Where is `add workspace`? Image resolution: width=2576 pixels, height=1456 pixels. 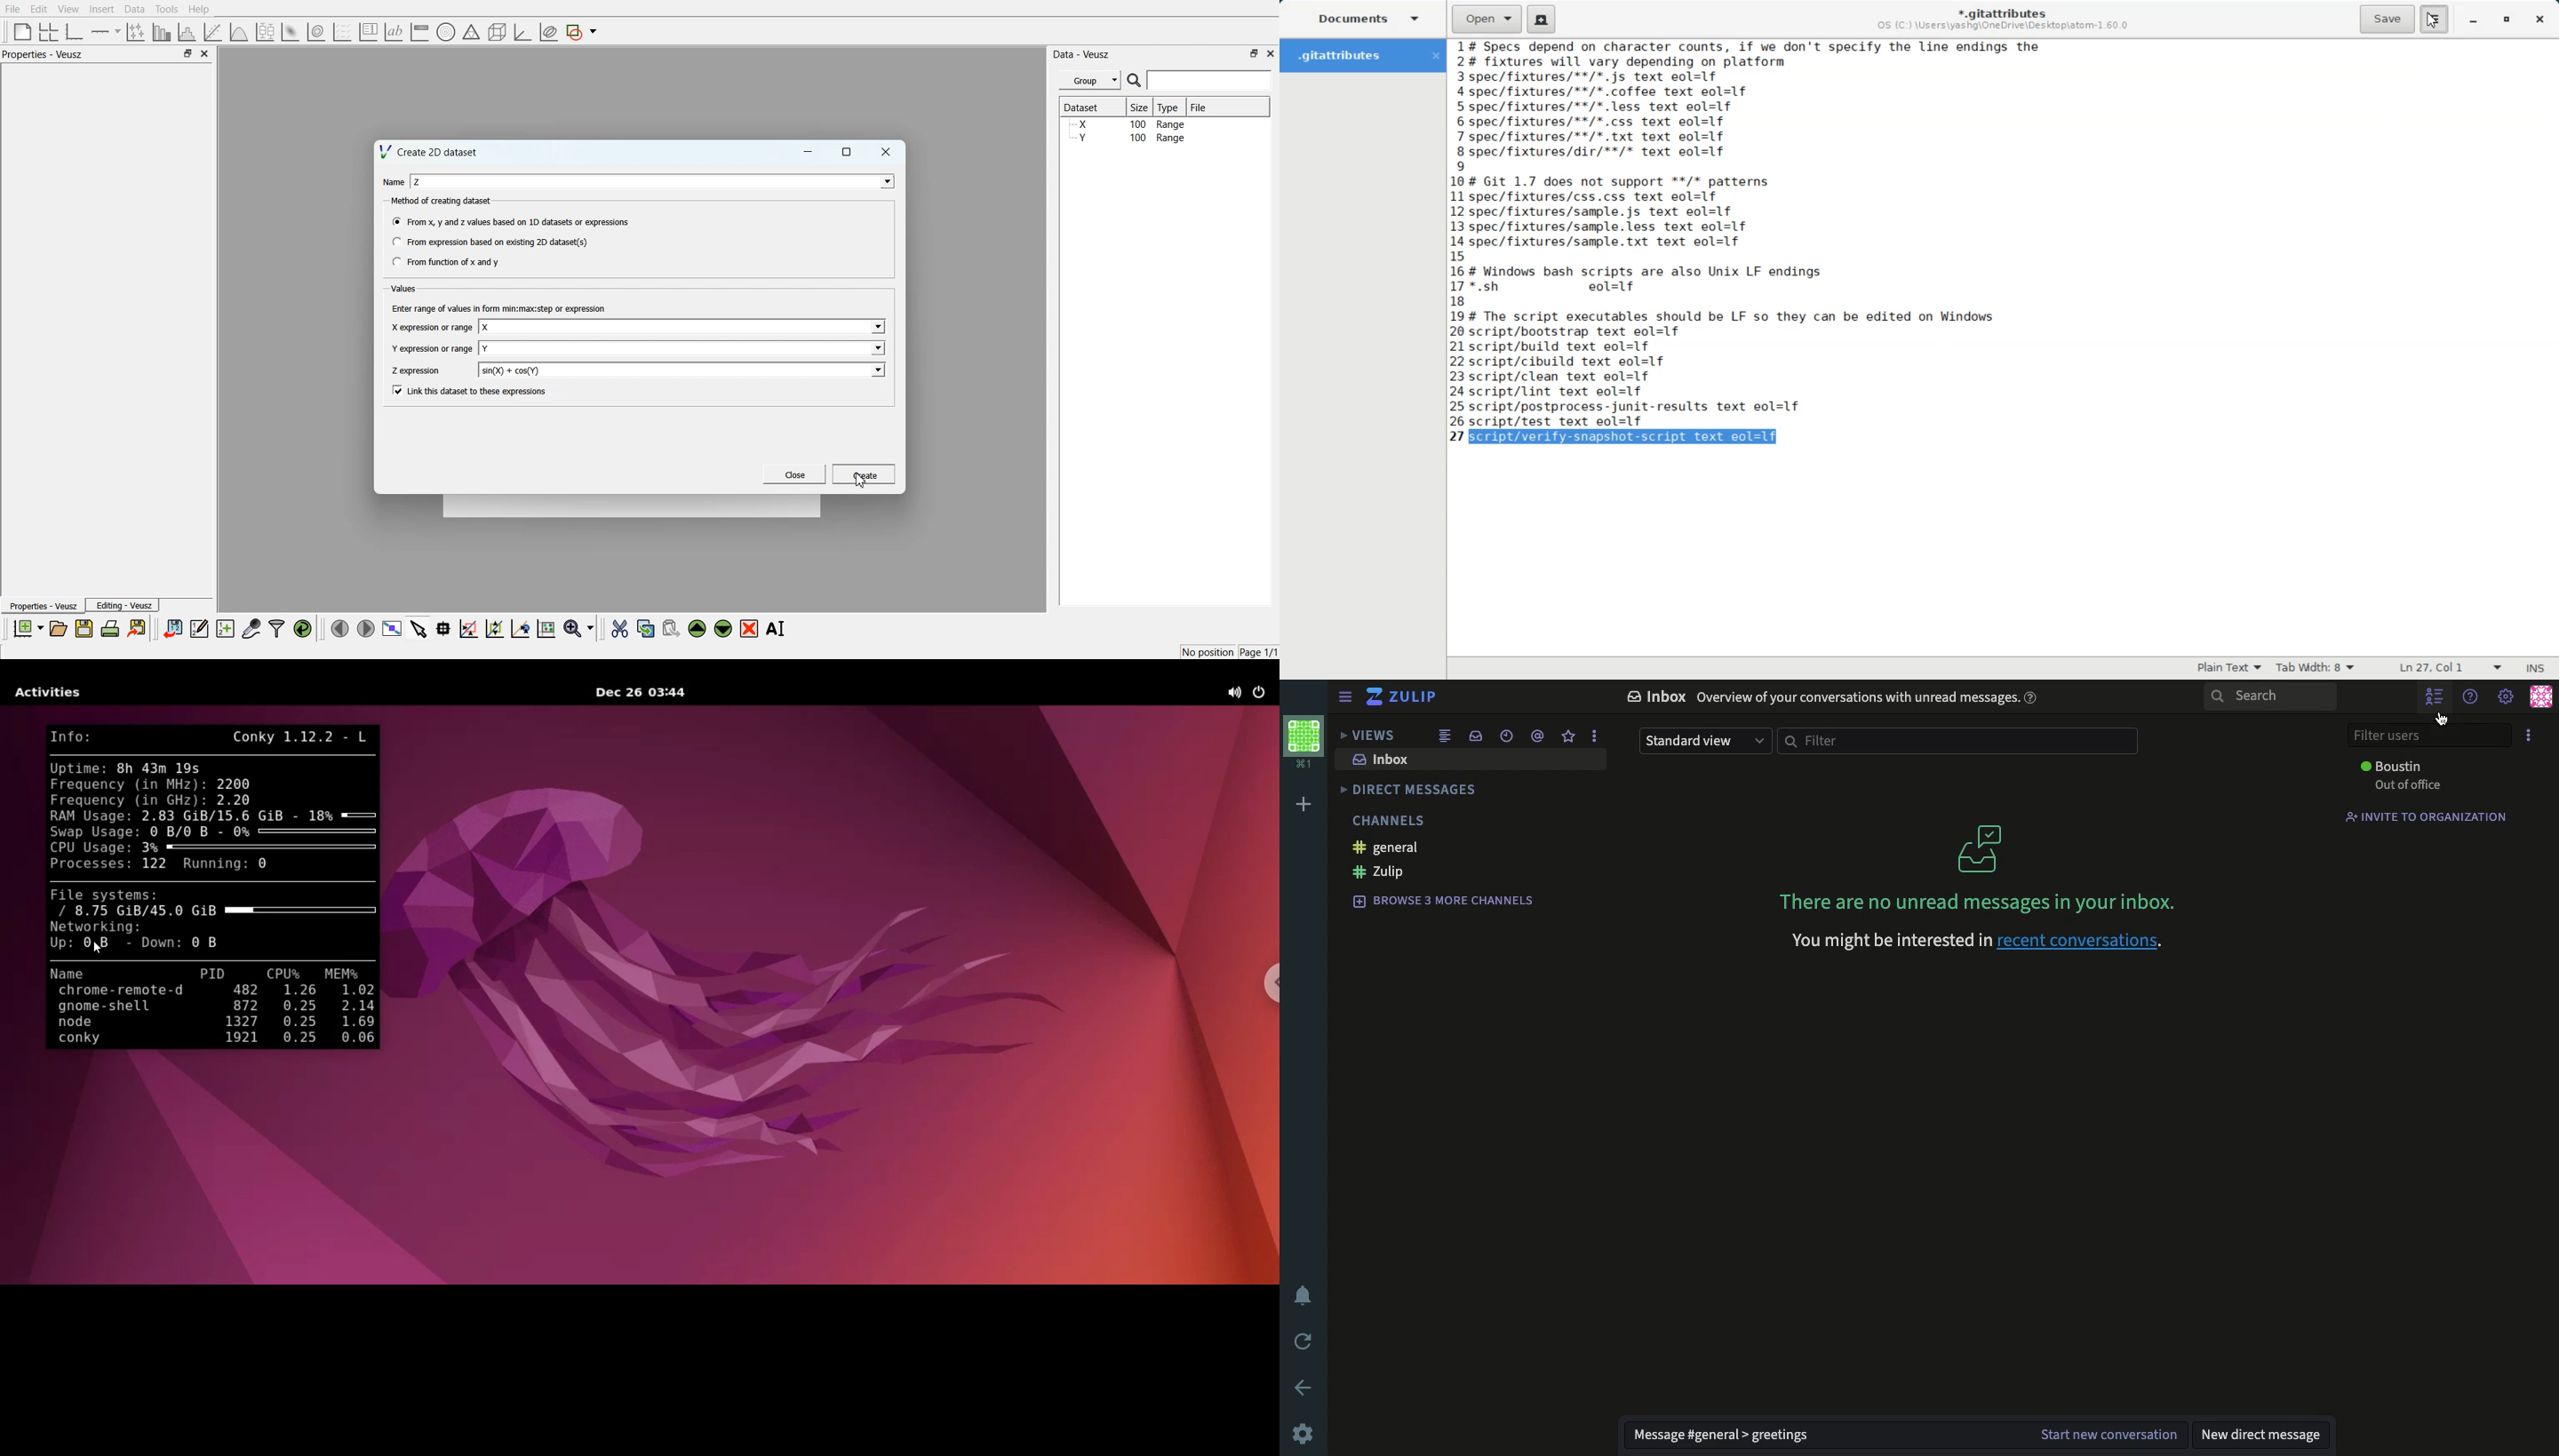
add workspace is located at coordinates (1304, 803).